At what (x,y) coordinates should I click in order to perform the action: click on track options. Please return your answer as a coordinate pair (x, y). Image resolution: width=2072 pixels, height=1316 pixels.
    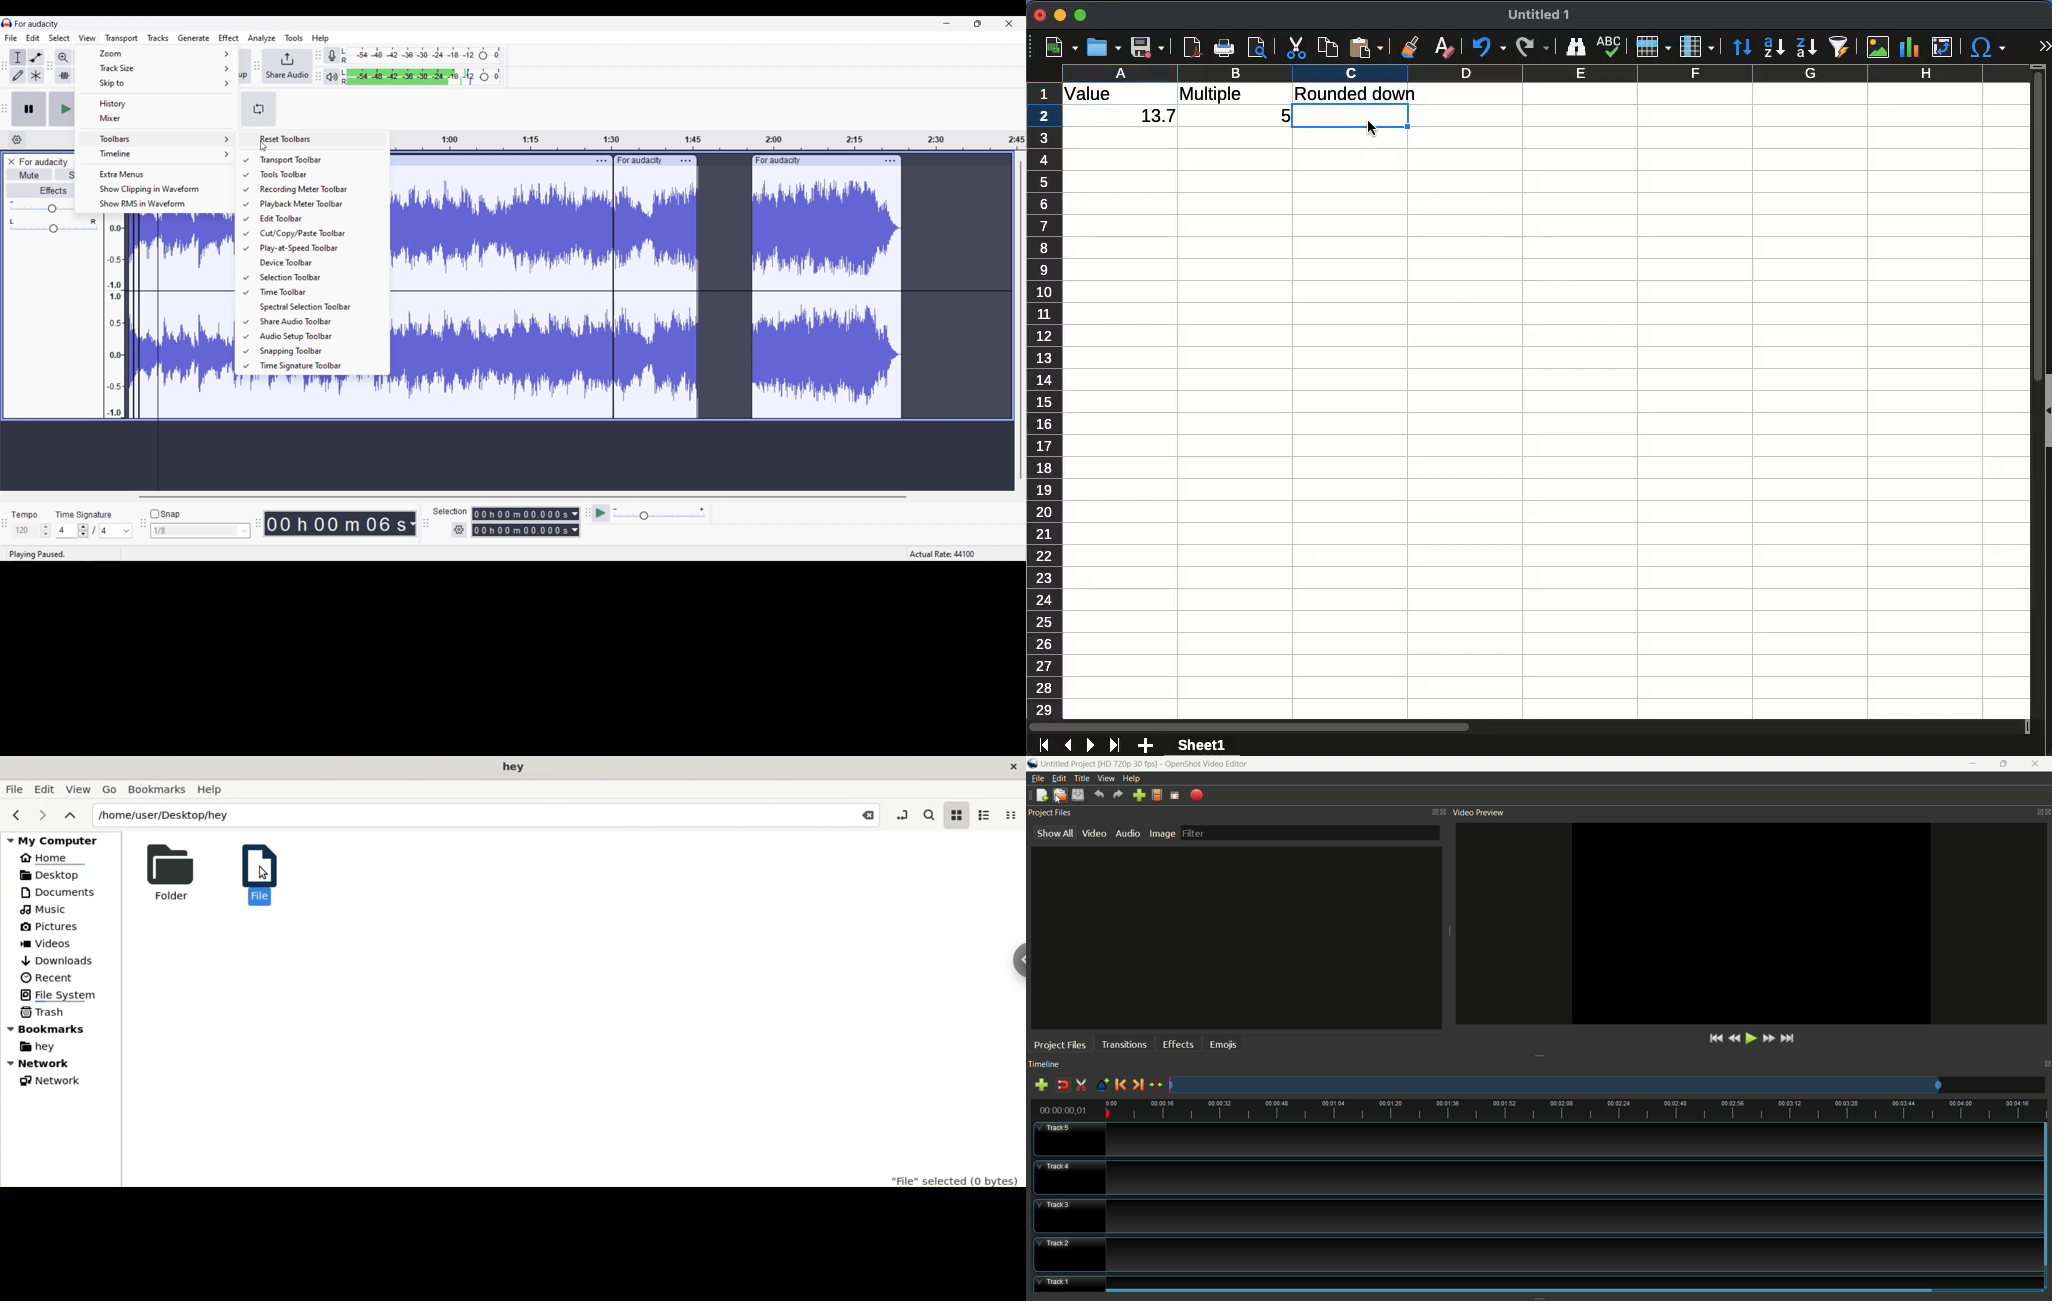
    Looking at the image, I should click on (600, 160).